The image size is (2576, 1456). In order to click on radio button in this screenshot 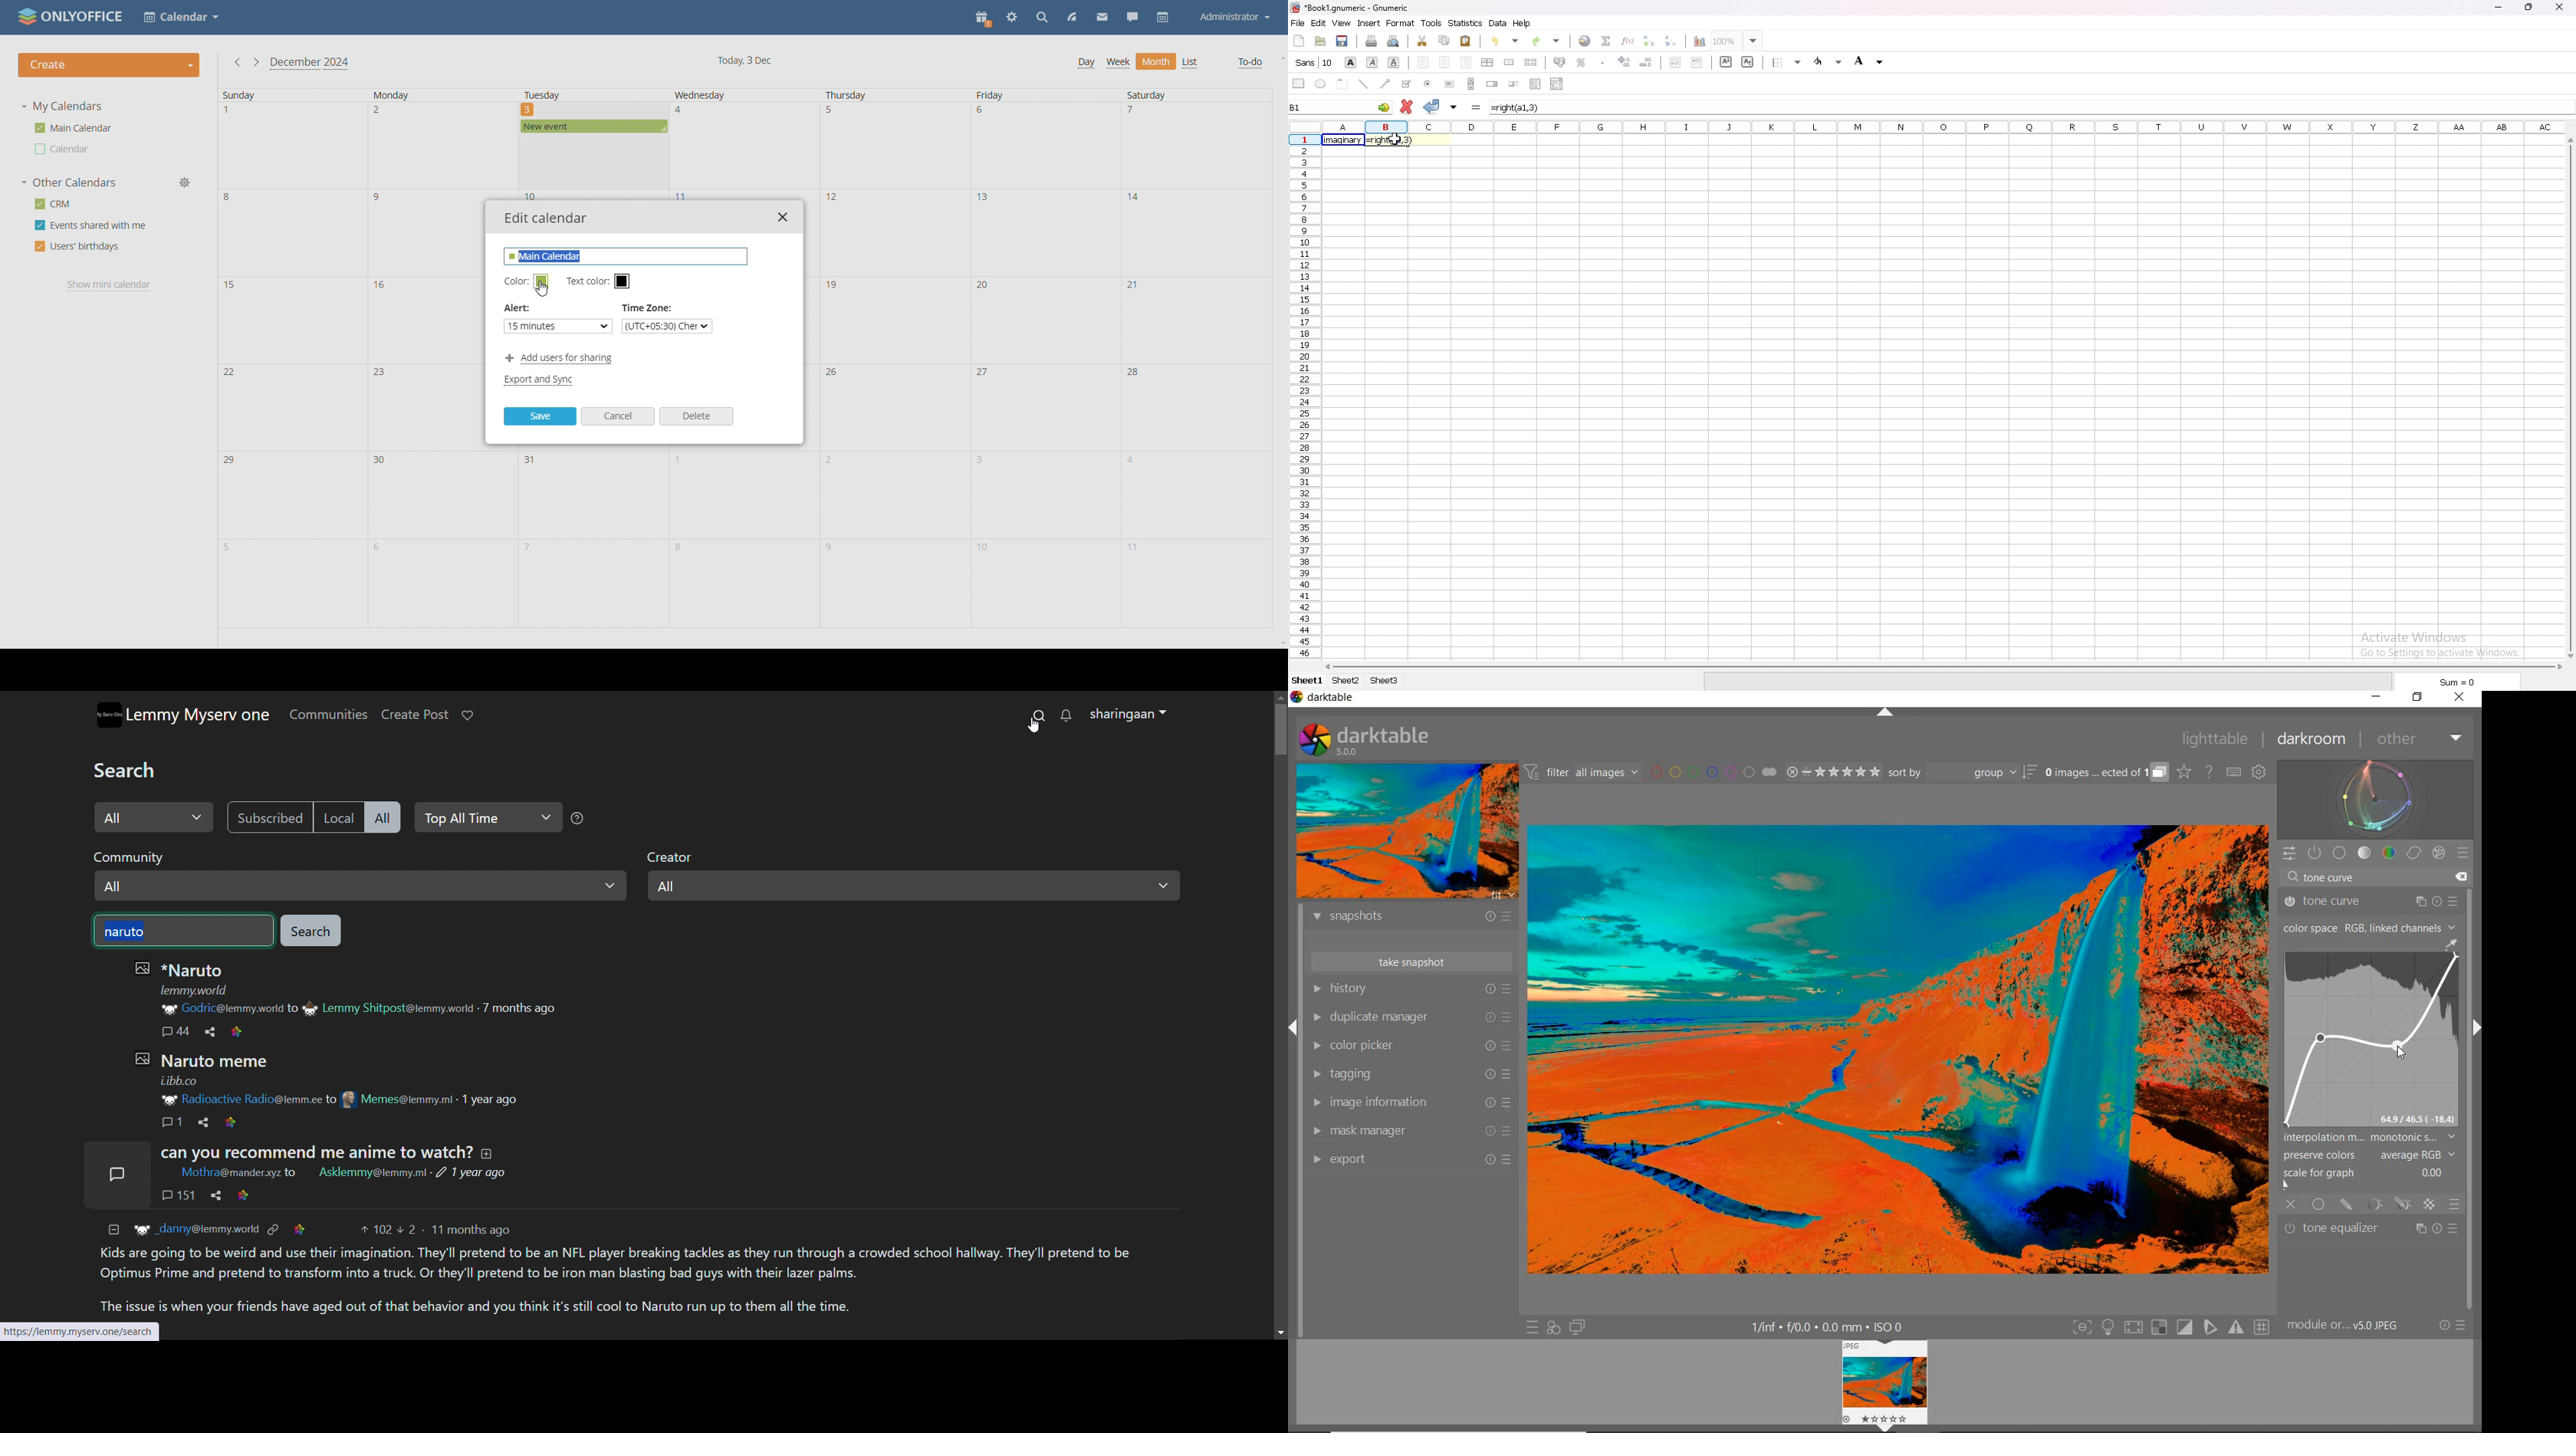, I will do `click(1429, 83)`.